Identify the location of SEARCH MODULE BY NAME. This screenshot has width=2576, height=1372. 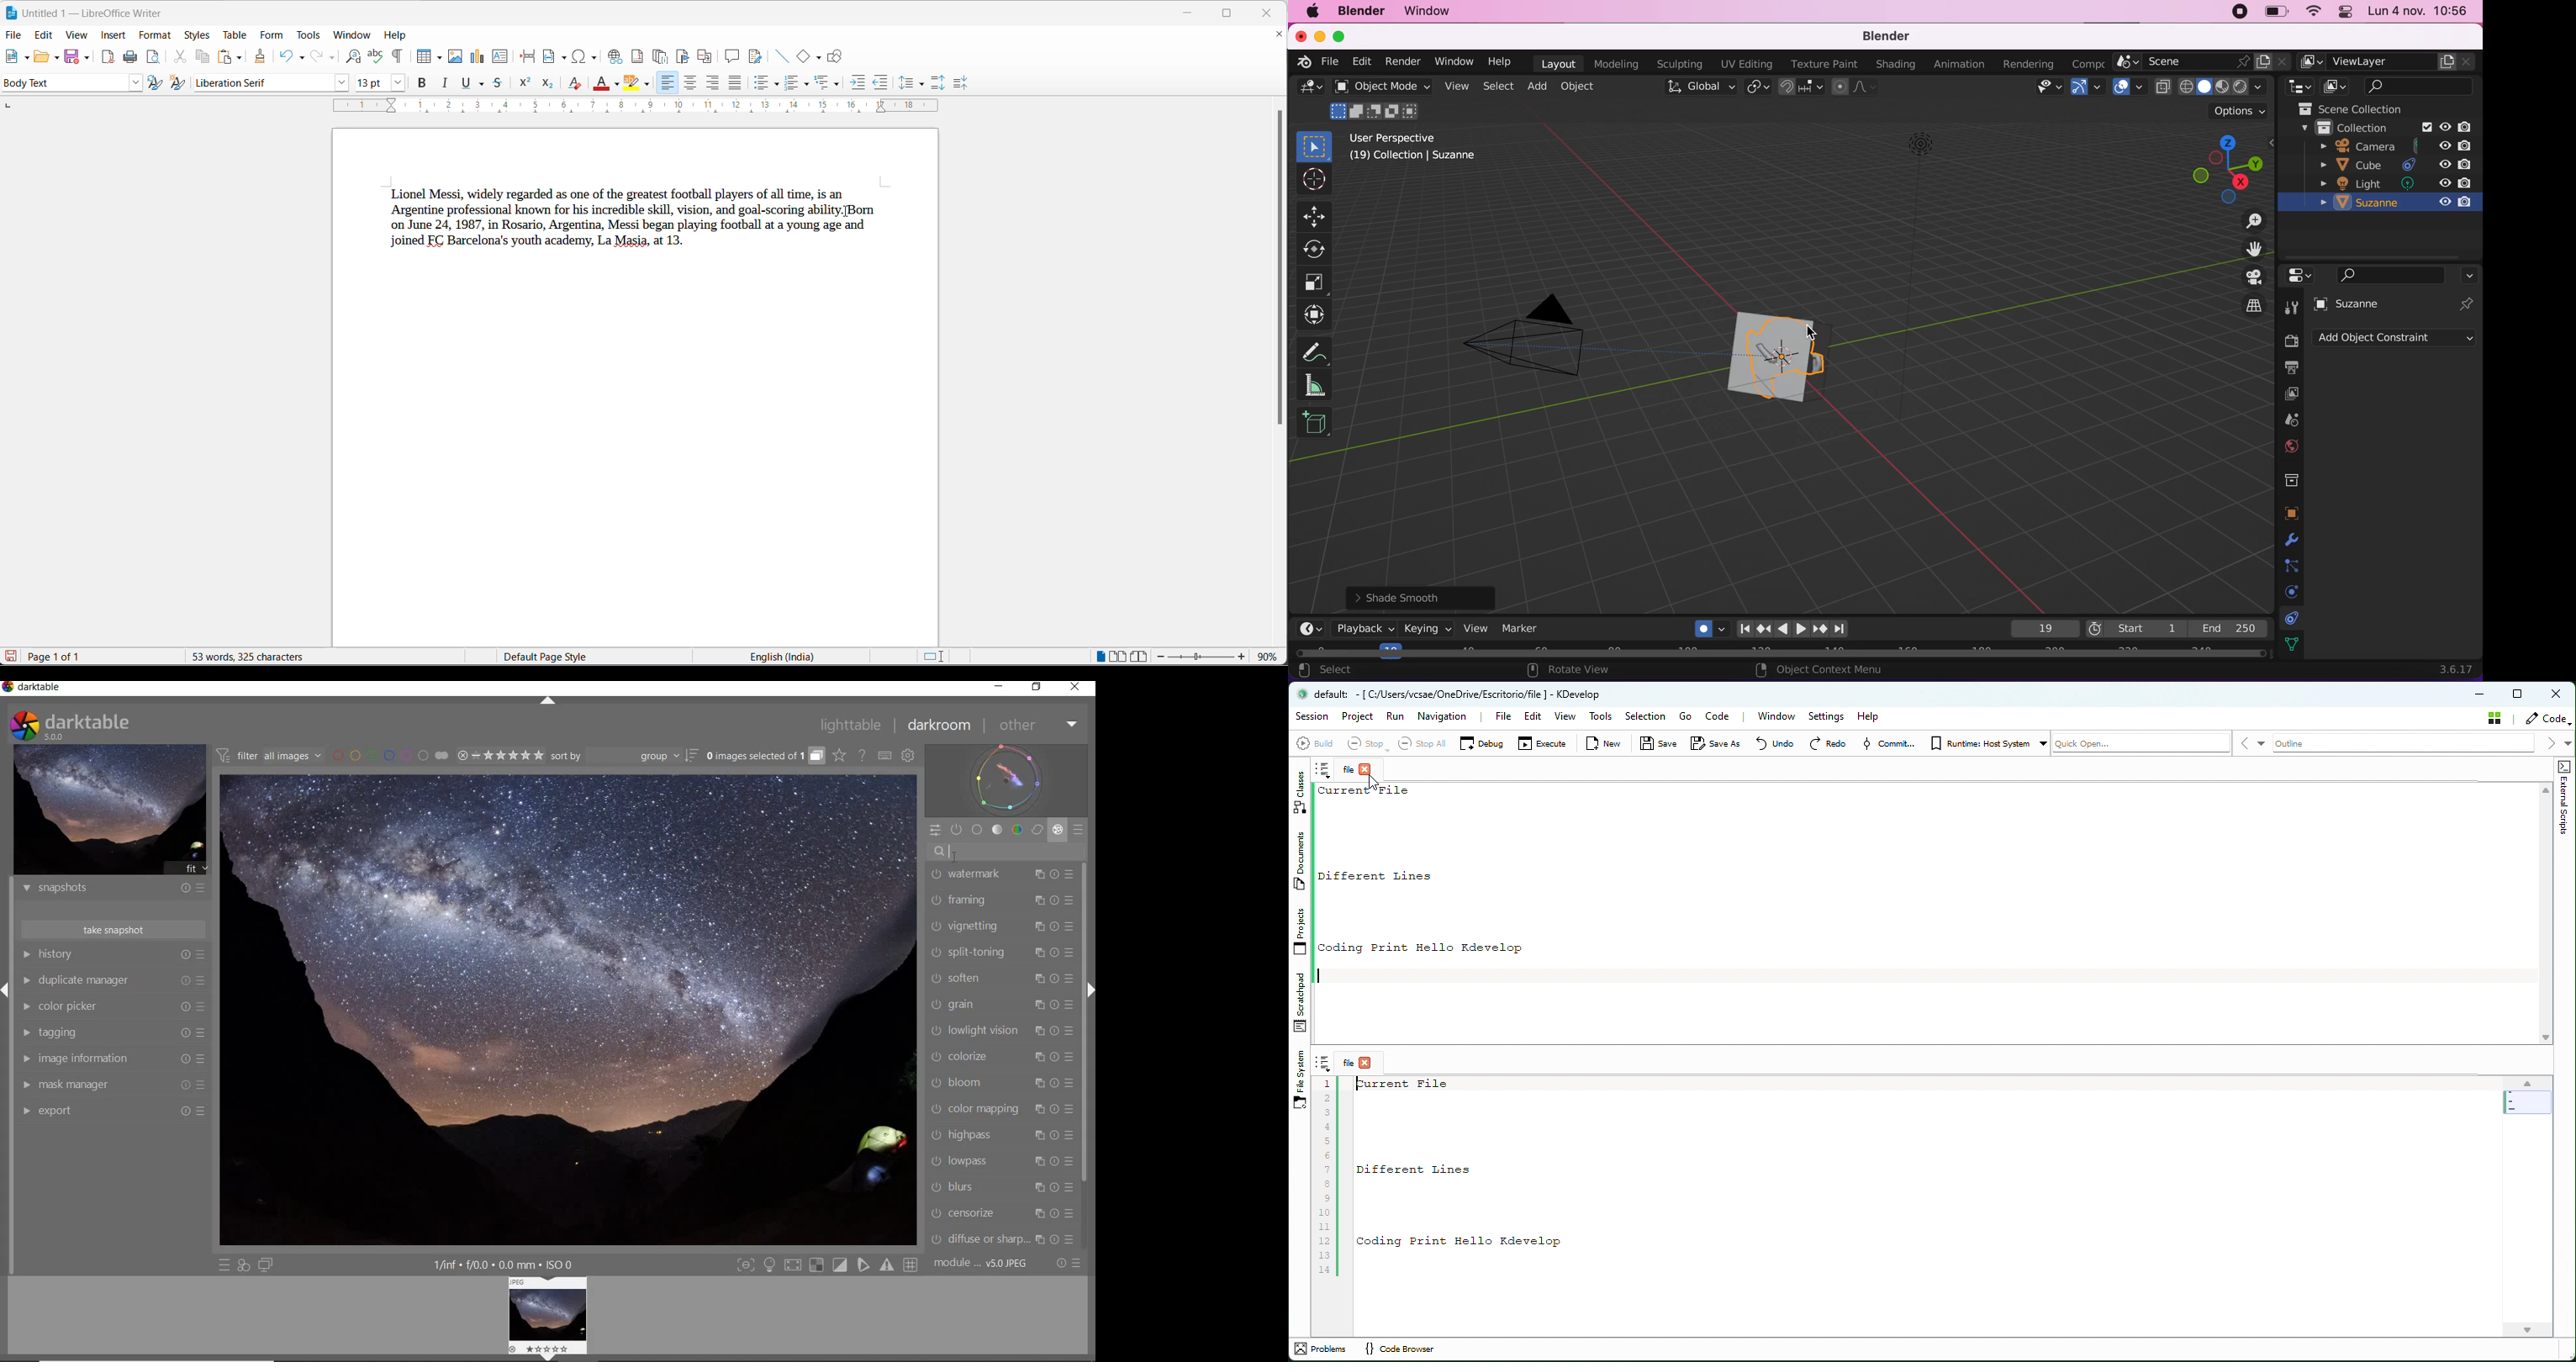
(1008, 851).